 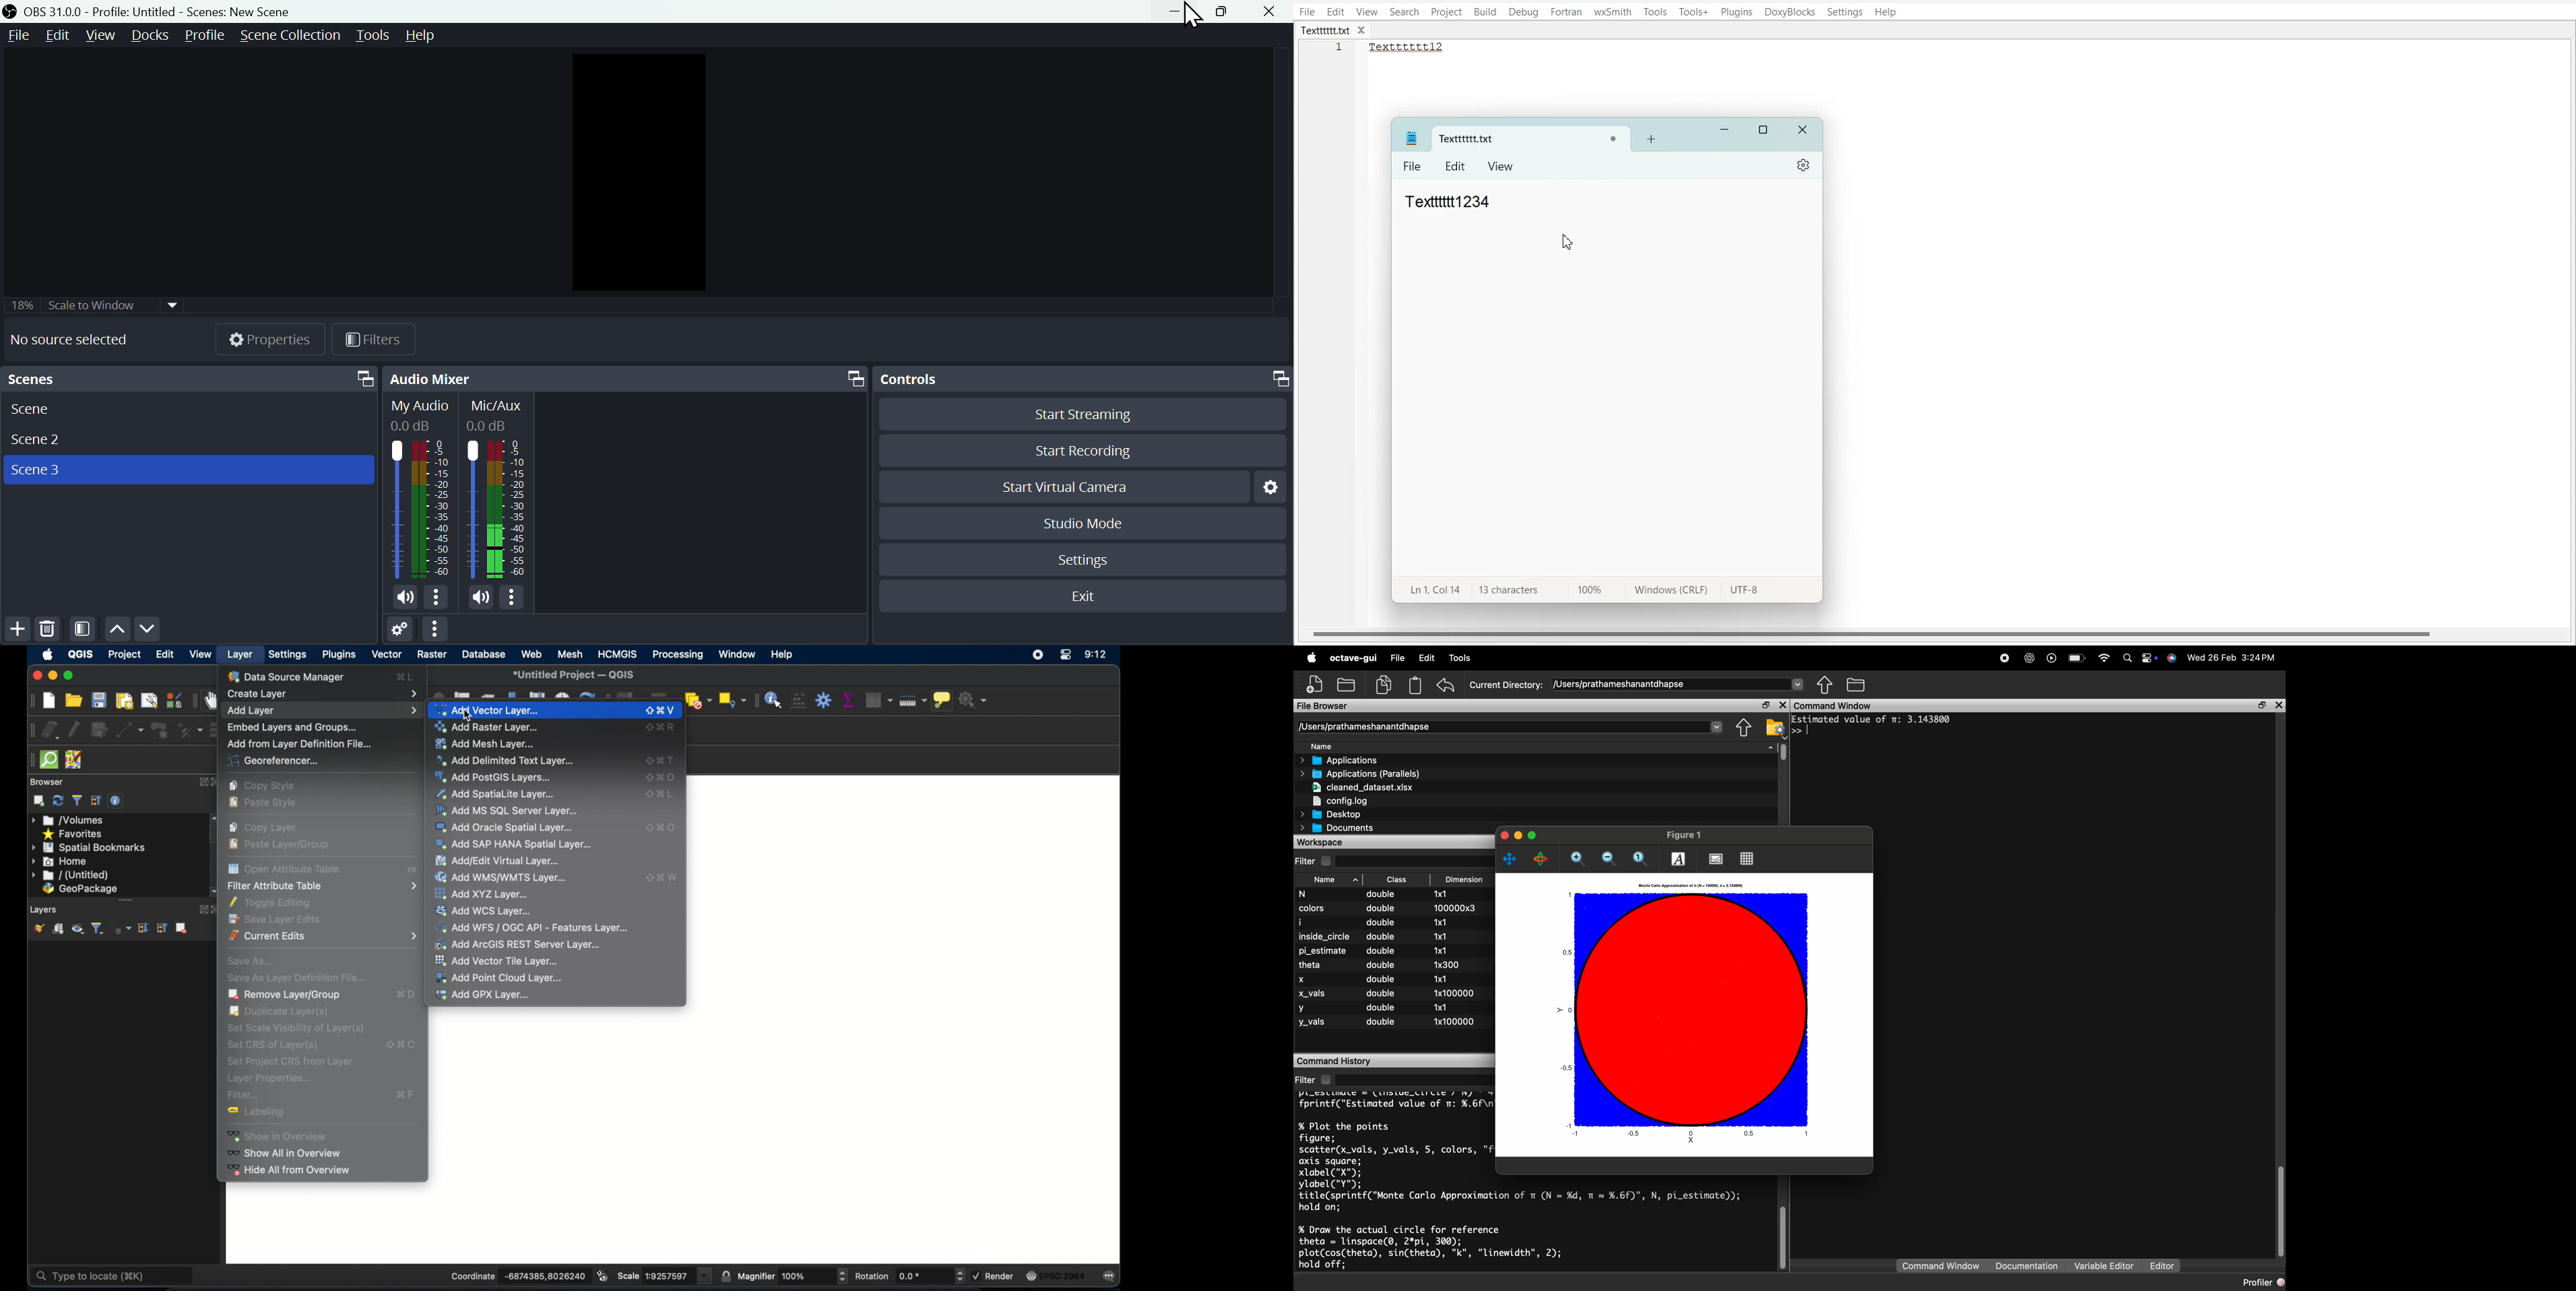 What do you see at coordinates (1566, 12) in the screenshot?
I see `Fortran` at bounding box center [1566, 12].